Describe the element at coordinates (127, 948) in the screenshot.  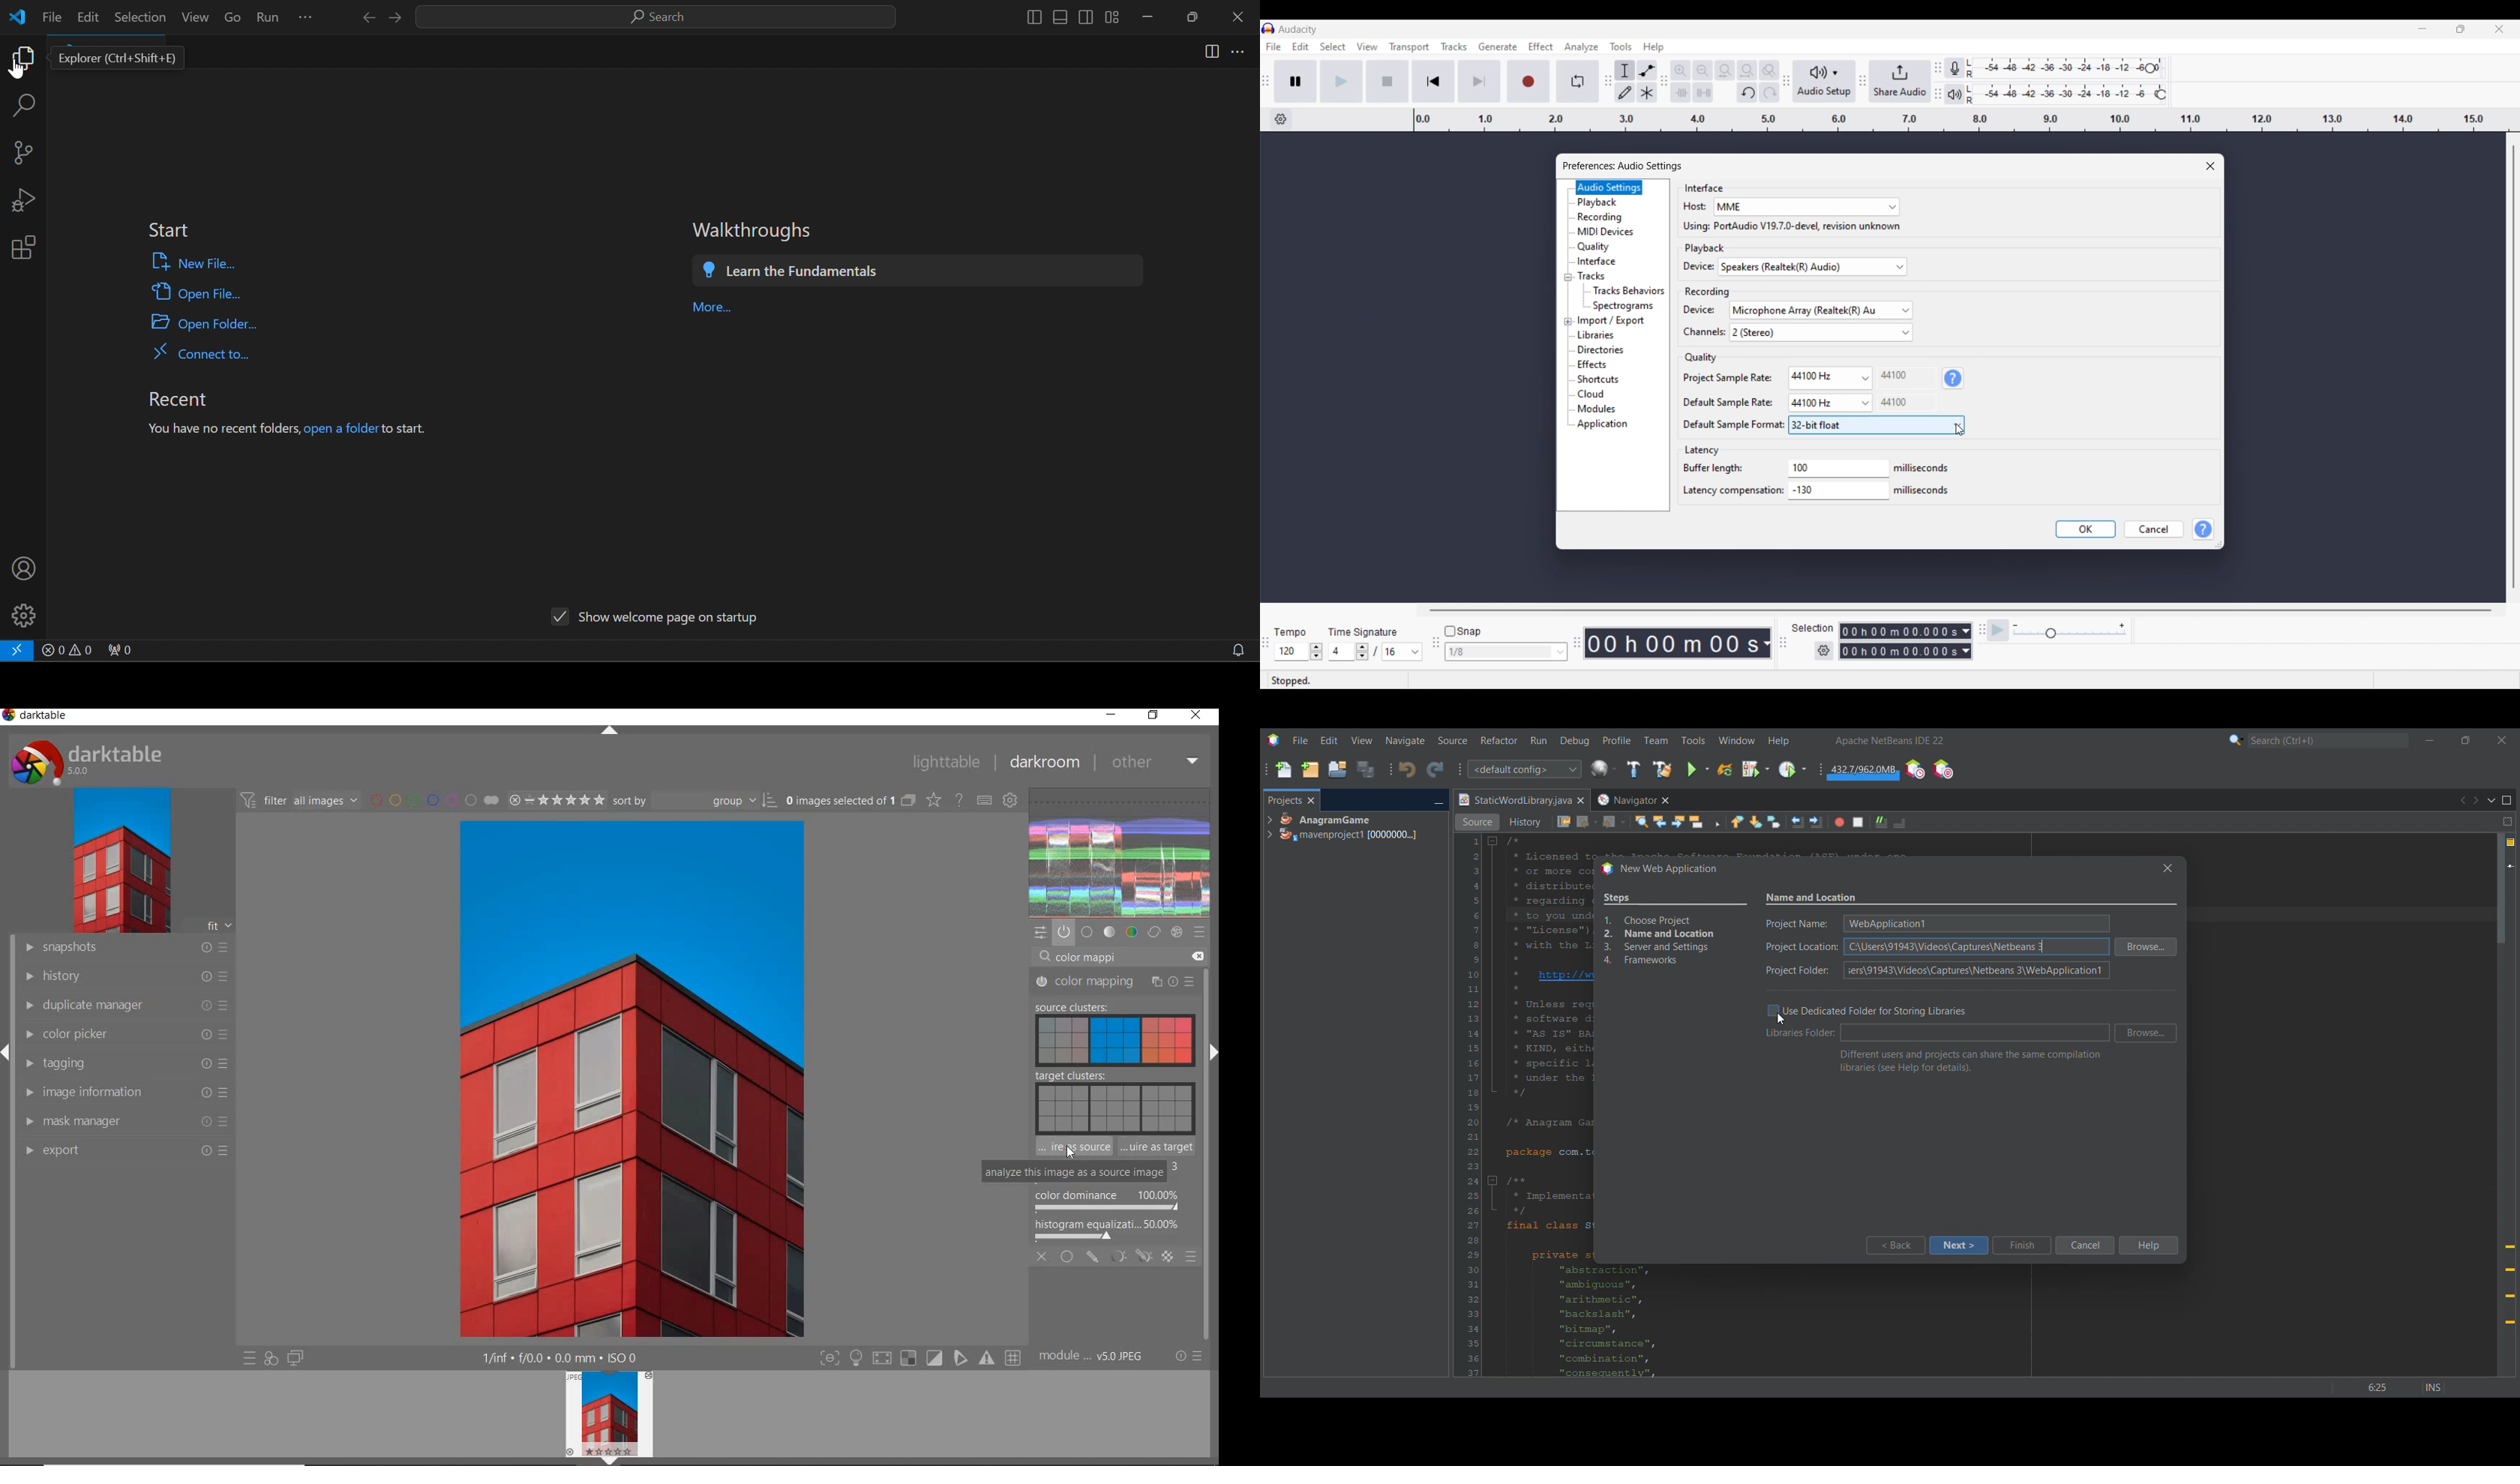
I see `snapshot` at that location.